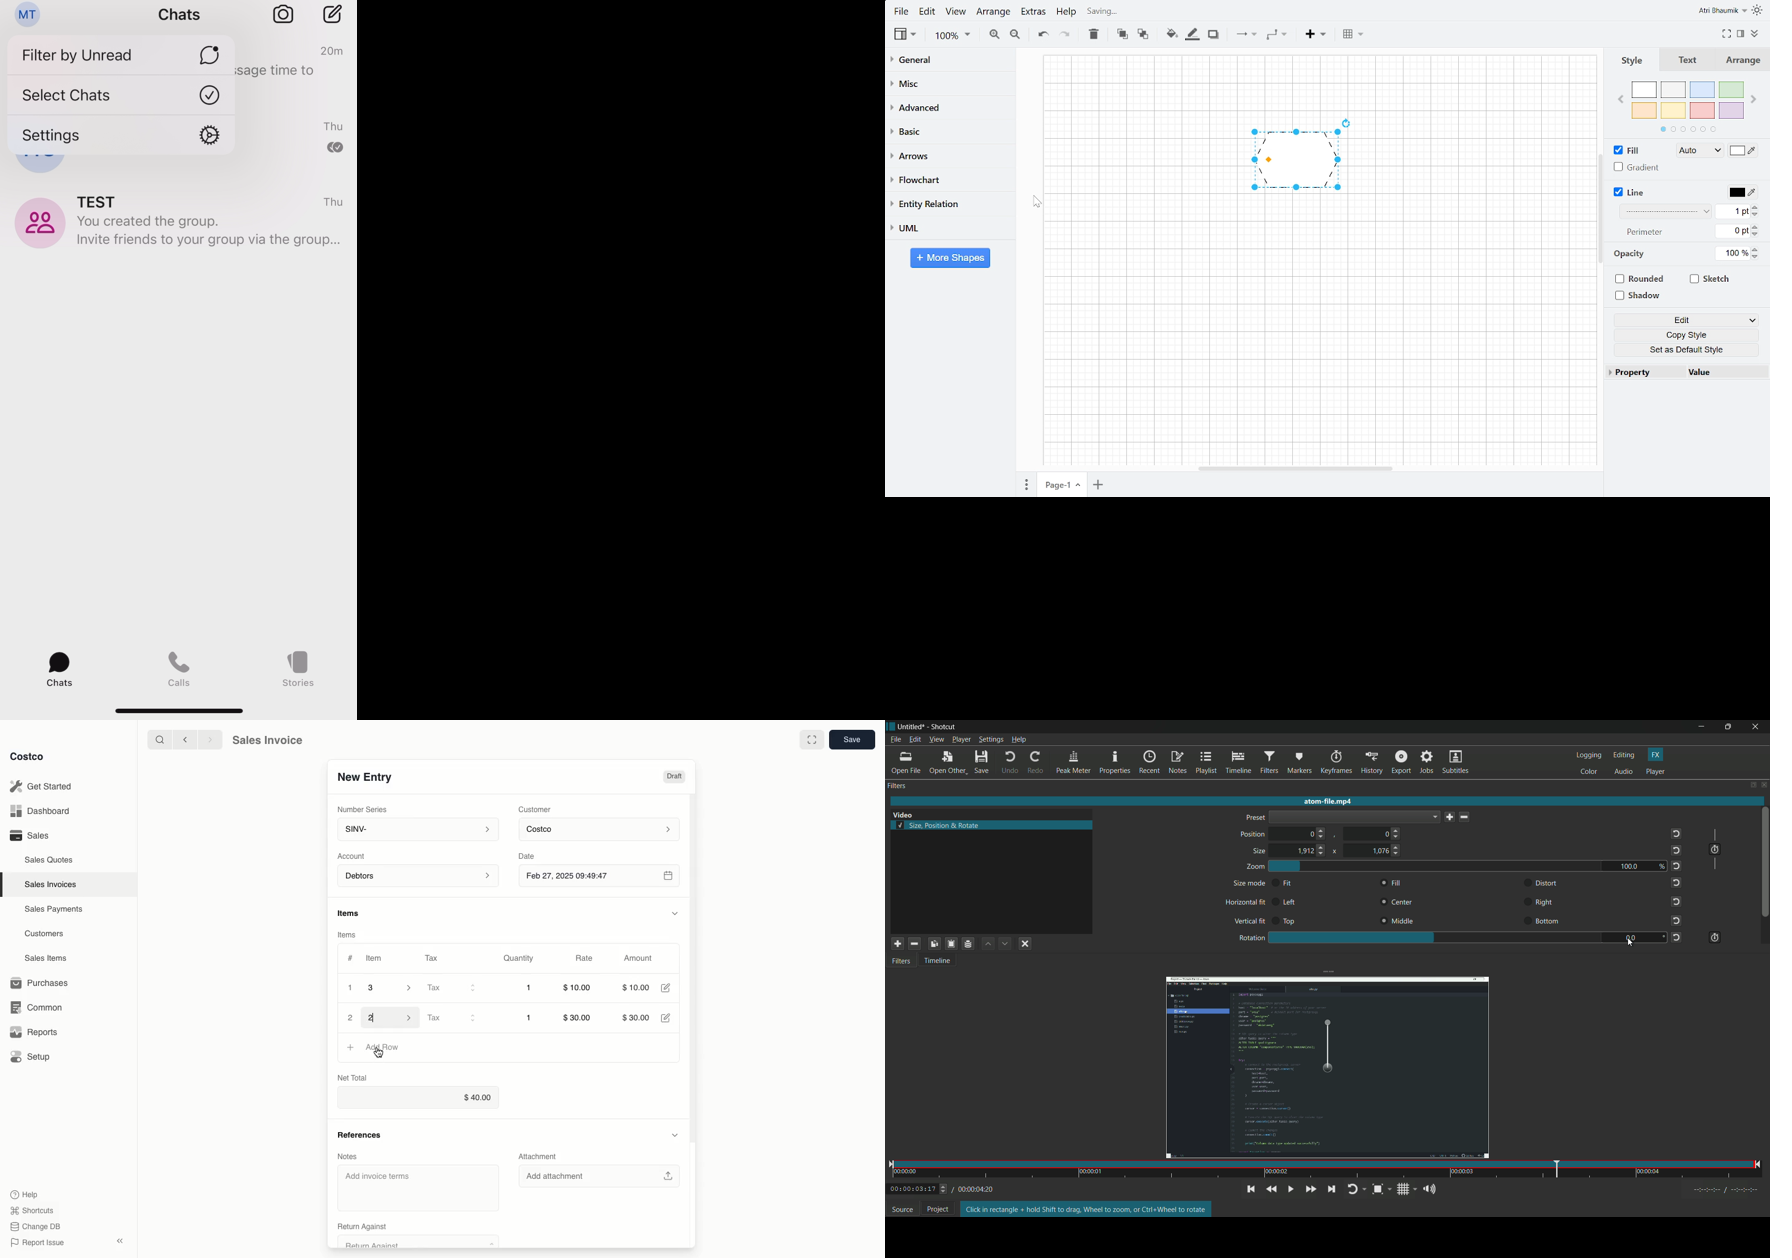 The width and height of the screenshot is (1792, 1260). Describe the element at coordinates (943, 728) in the screenshot. I see `shotcut` at that location.